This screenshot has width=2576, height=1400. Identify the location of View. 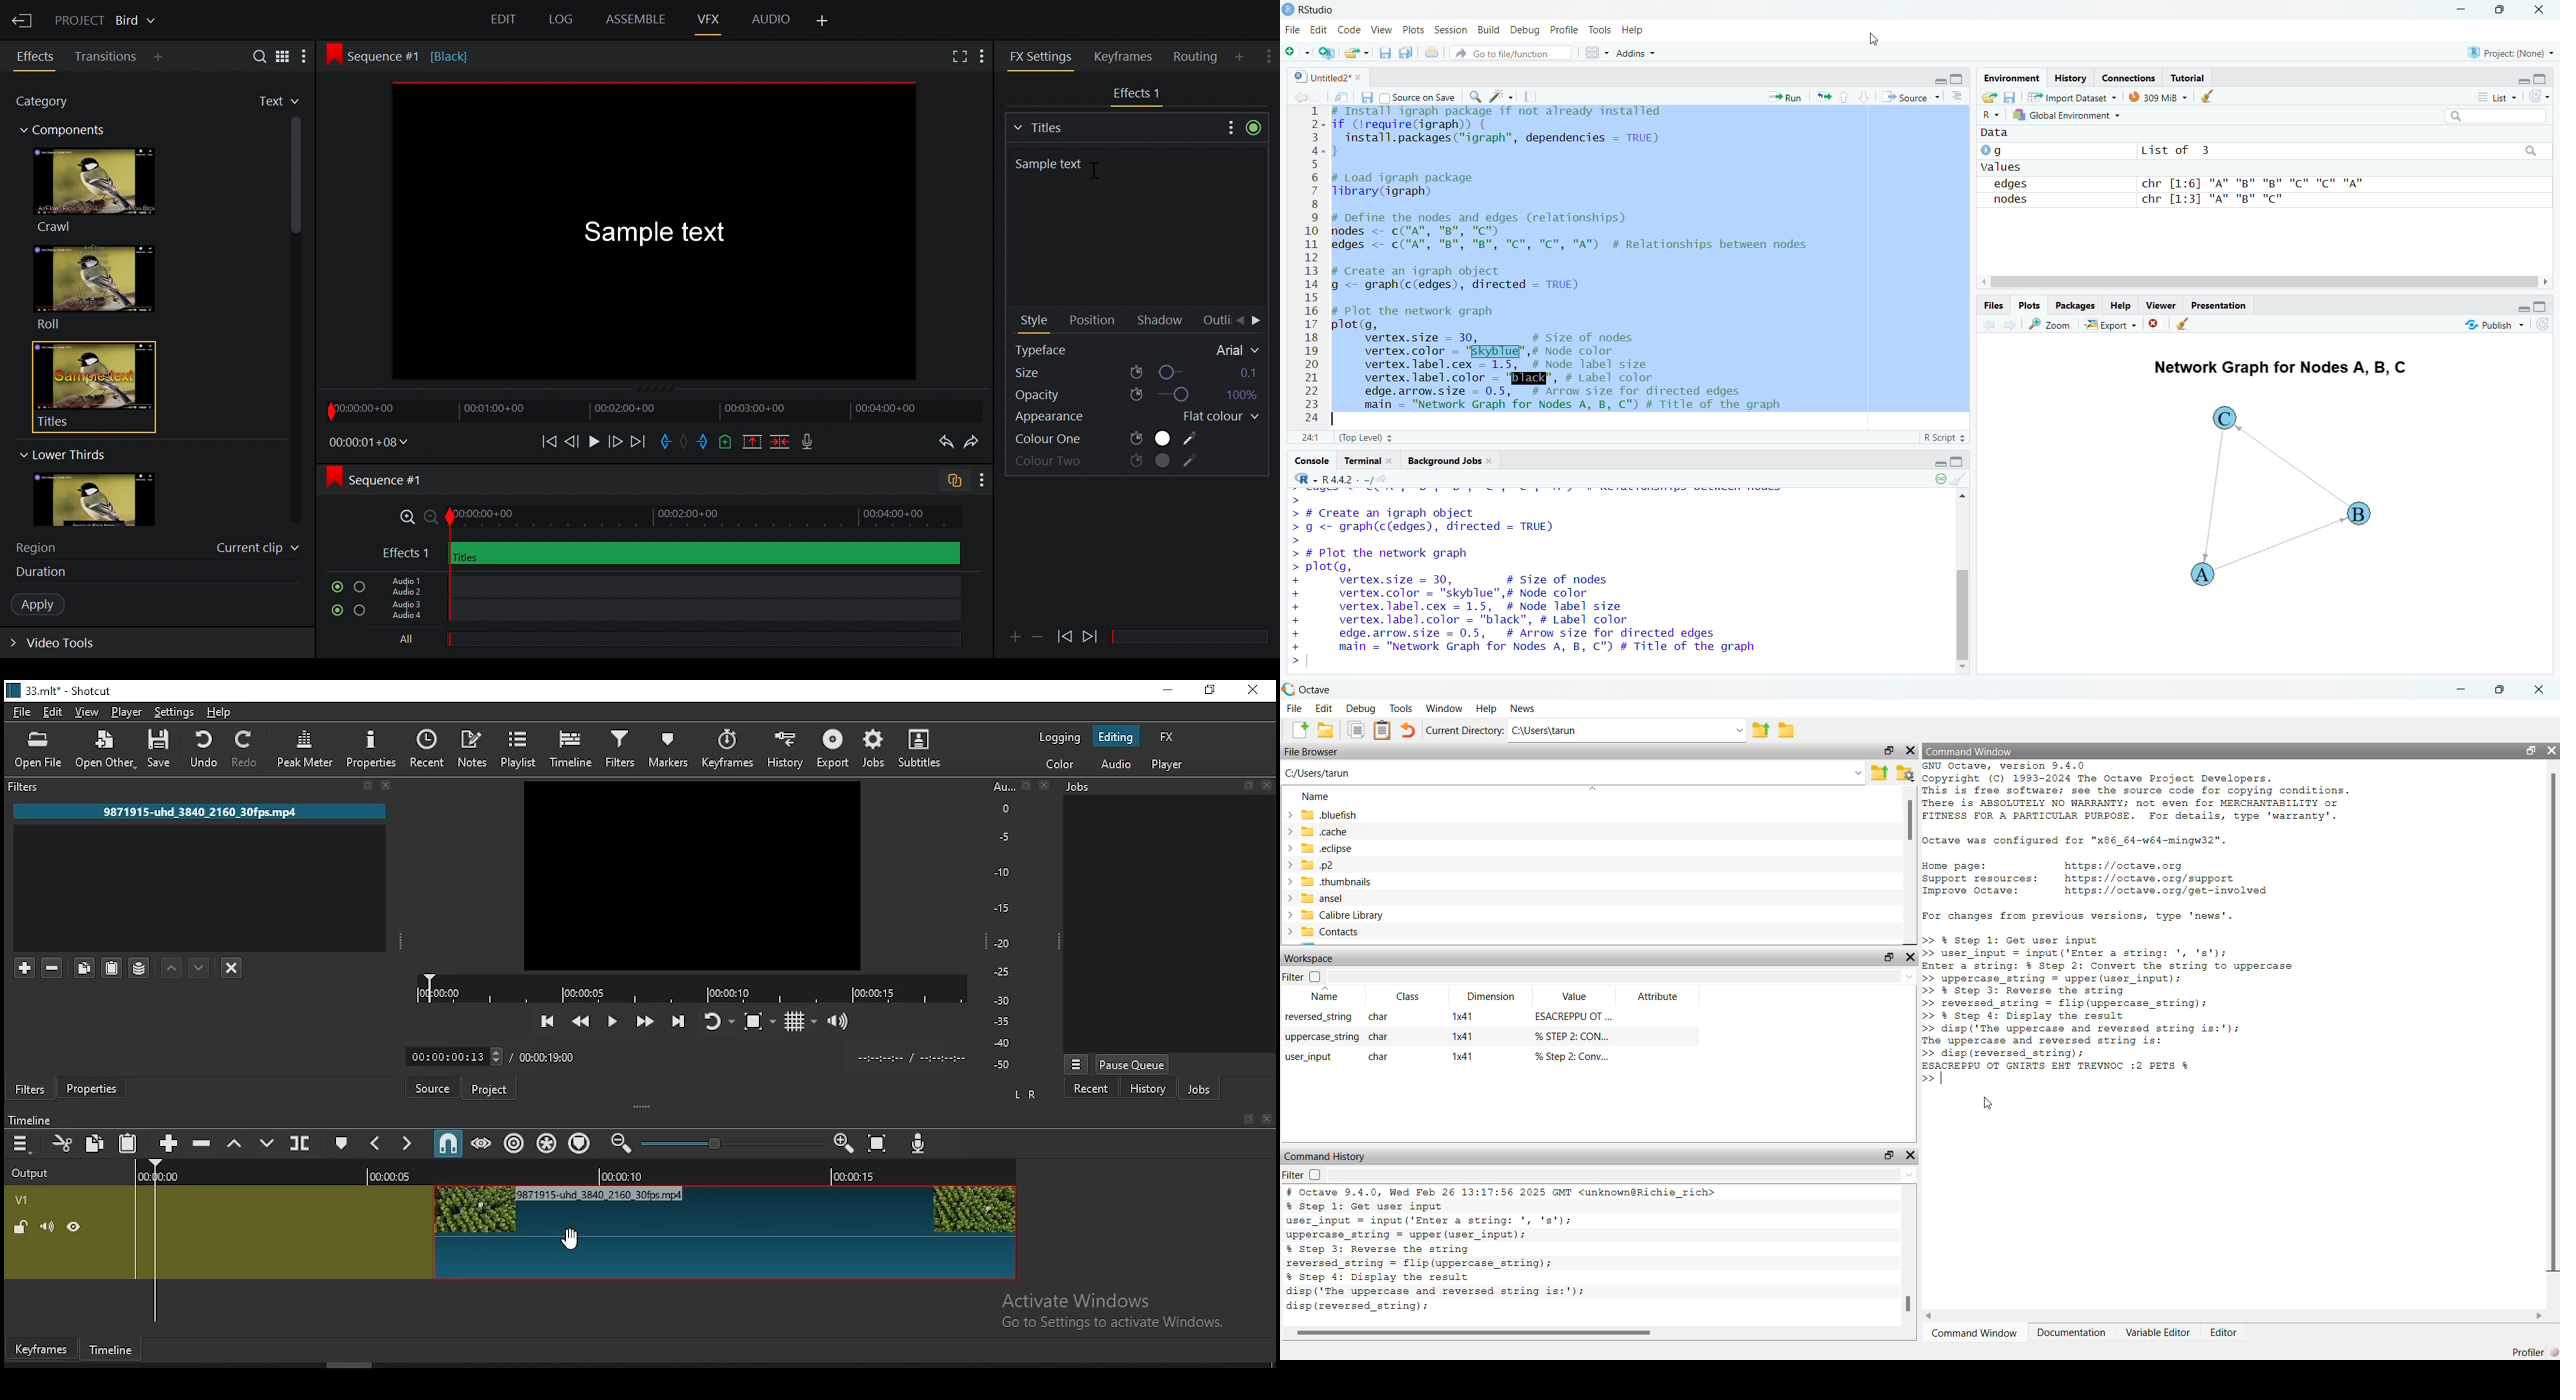
(1383, 31).